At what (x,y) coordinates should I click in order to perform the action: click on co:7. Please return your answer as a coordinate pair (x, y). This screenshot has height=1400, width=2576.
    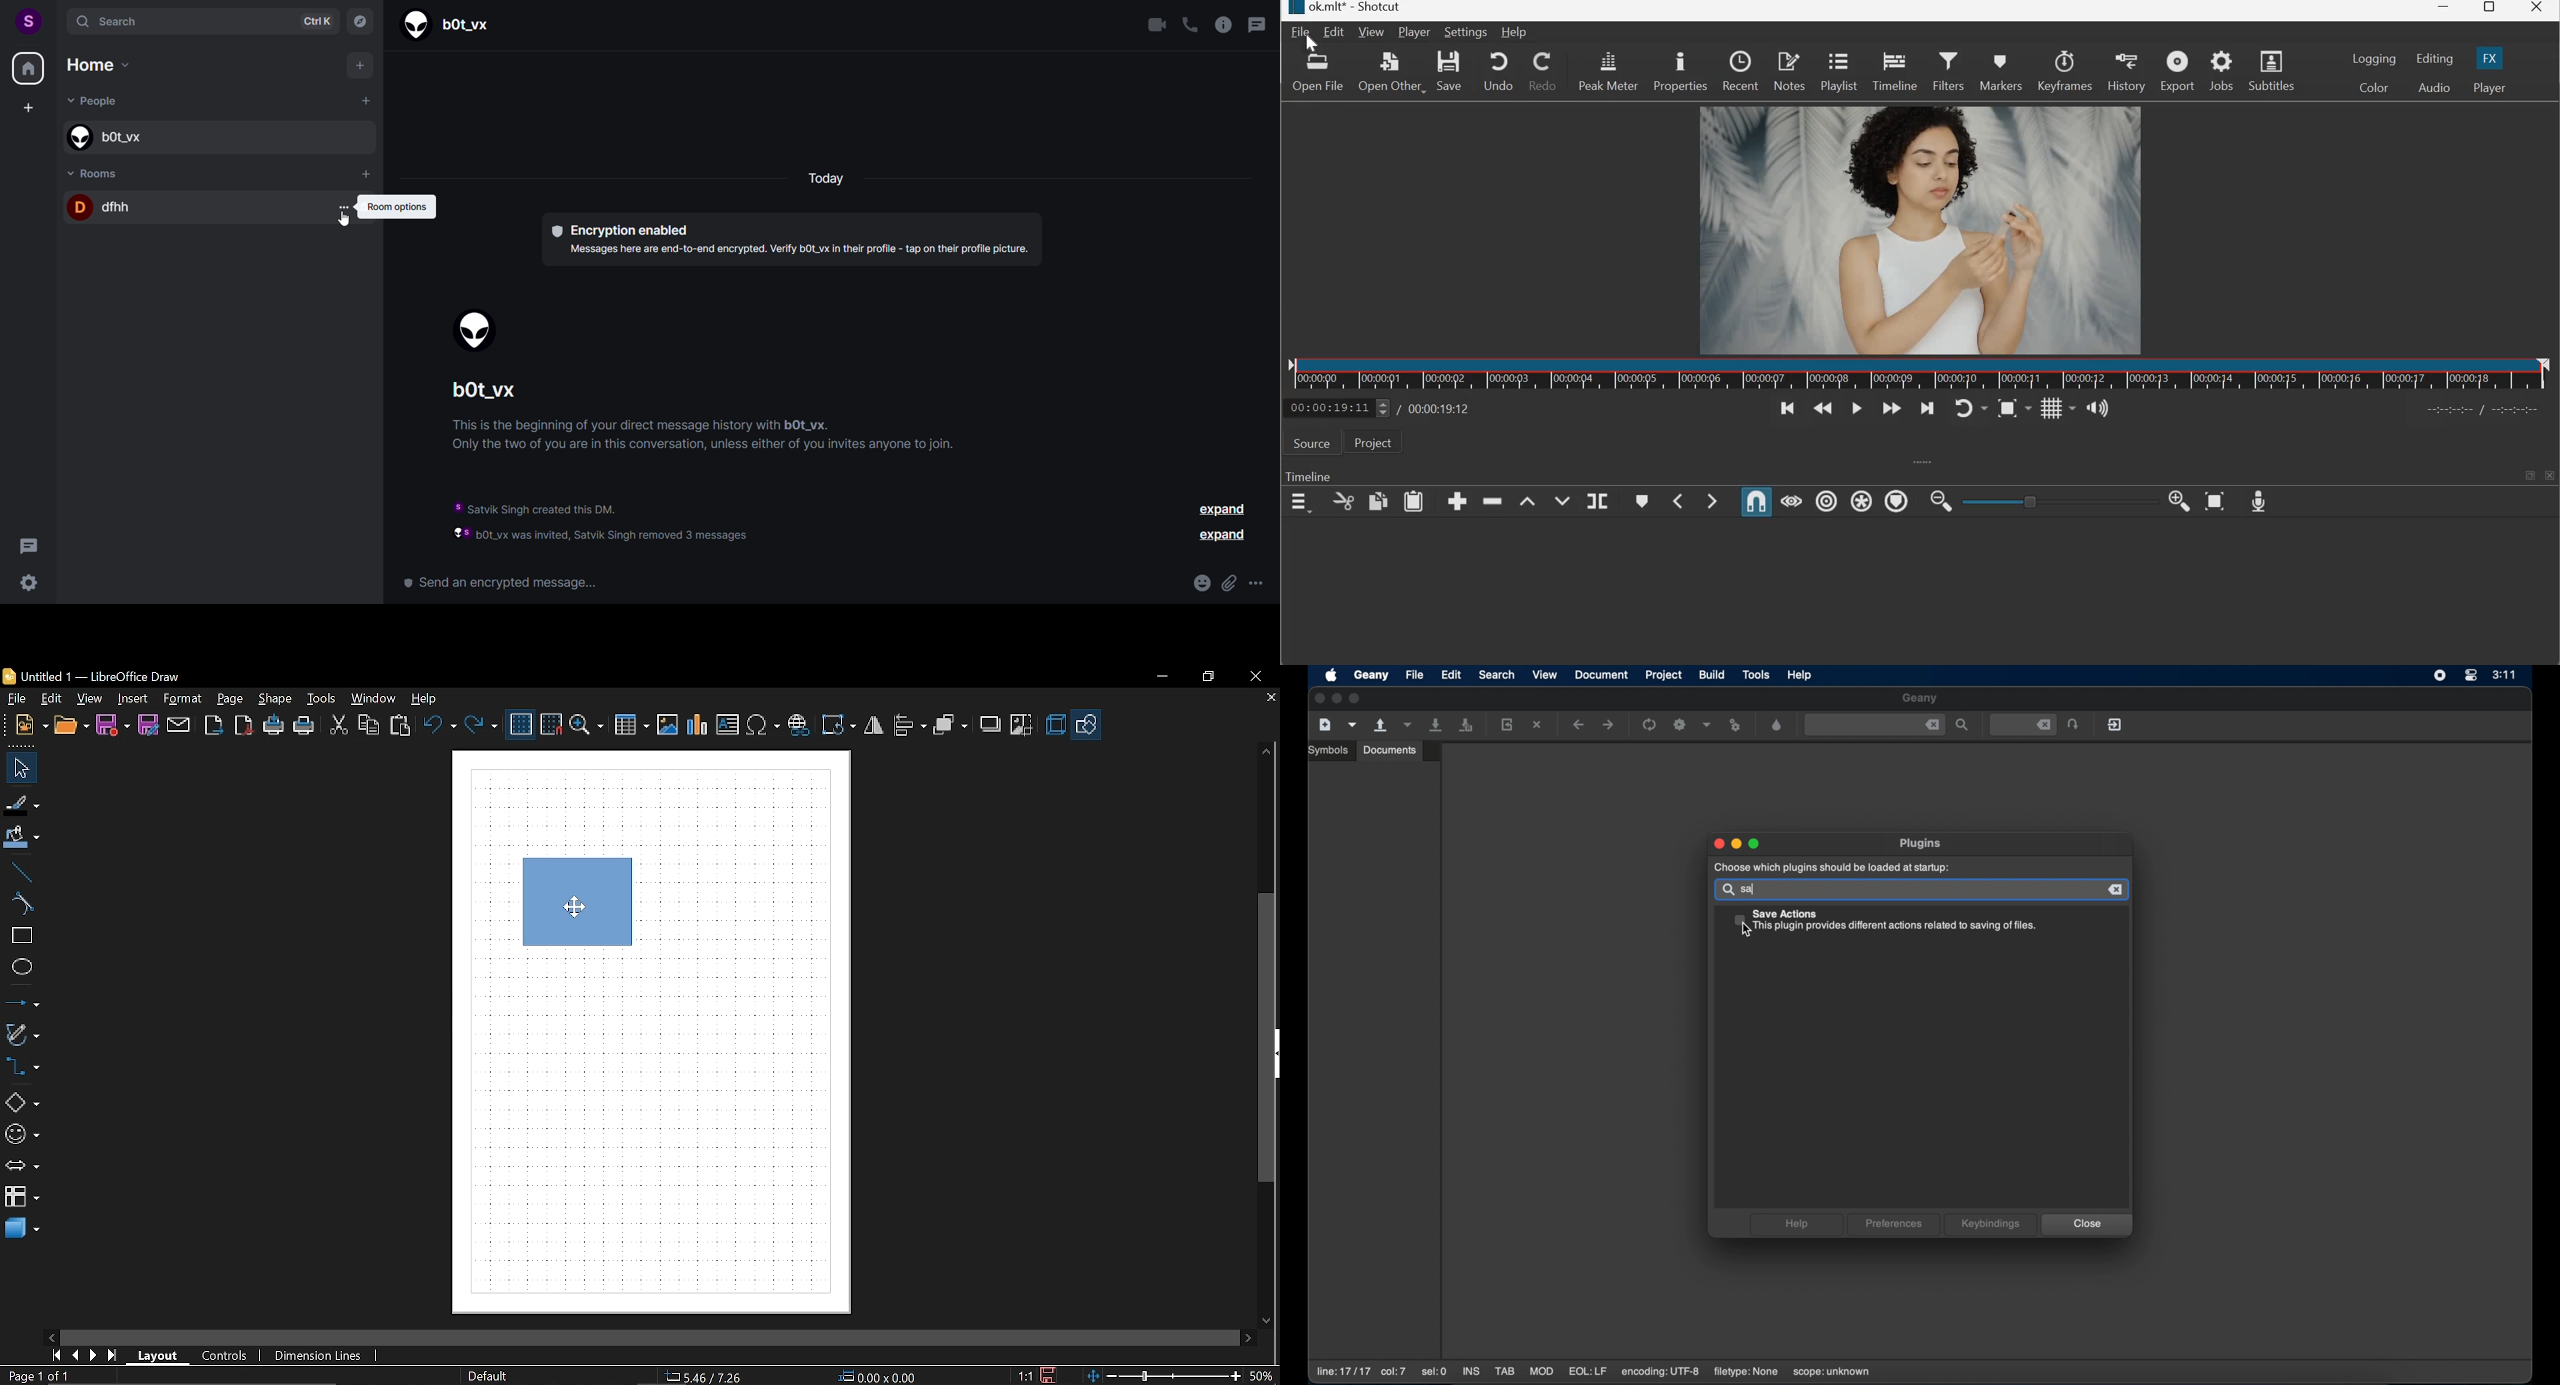
    Looking at the image, I should click on (1393, 1372).